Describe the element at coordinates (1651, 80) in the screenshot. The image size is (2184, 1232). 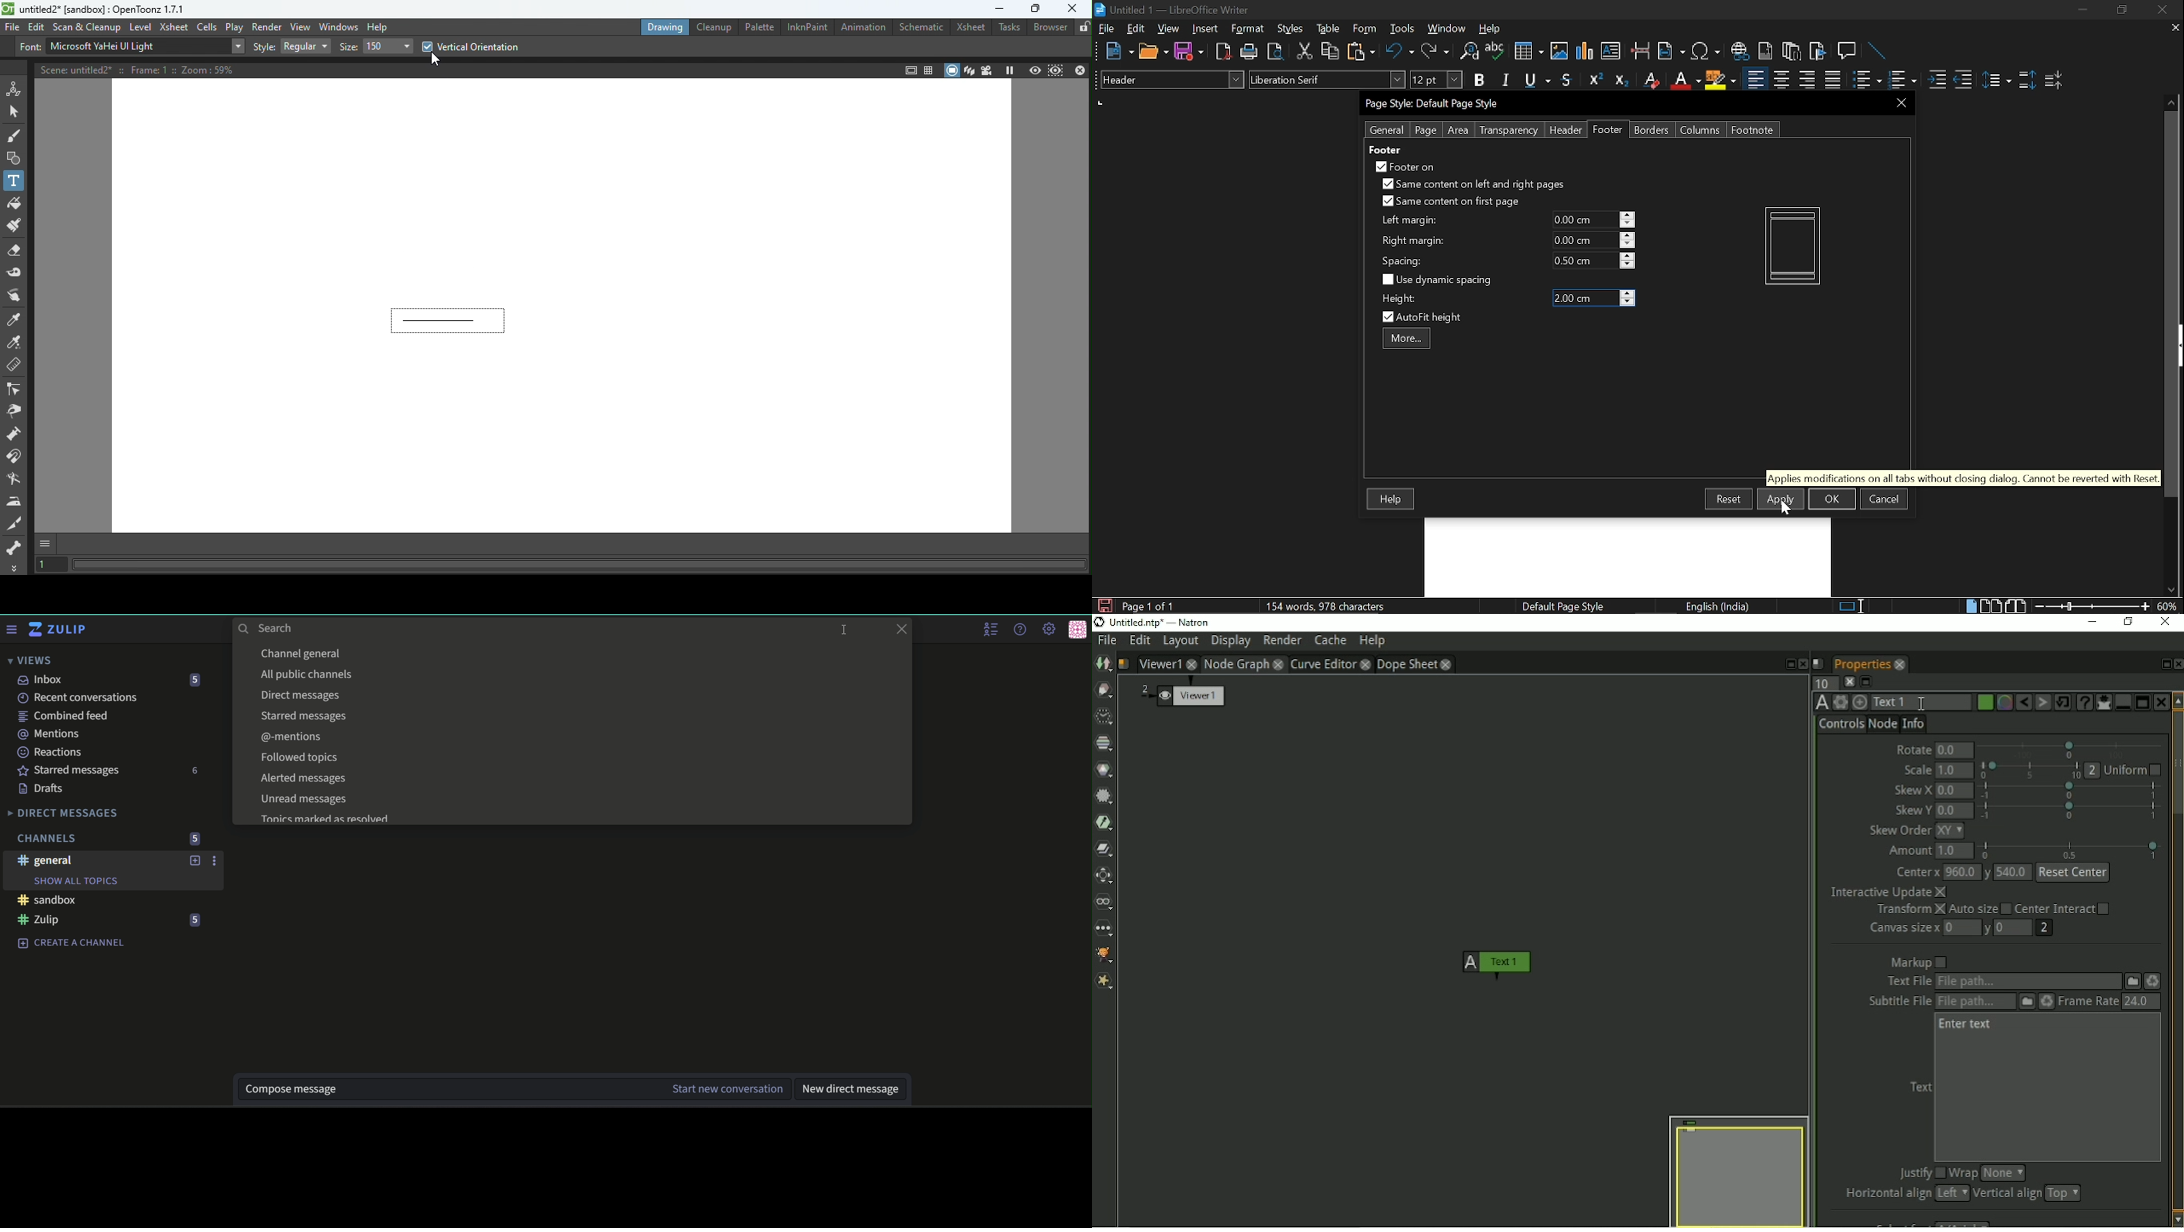
I see `Erase` at that location.